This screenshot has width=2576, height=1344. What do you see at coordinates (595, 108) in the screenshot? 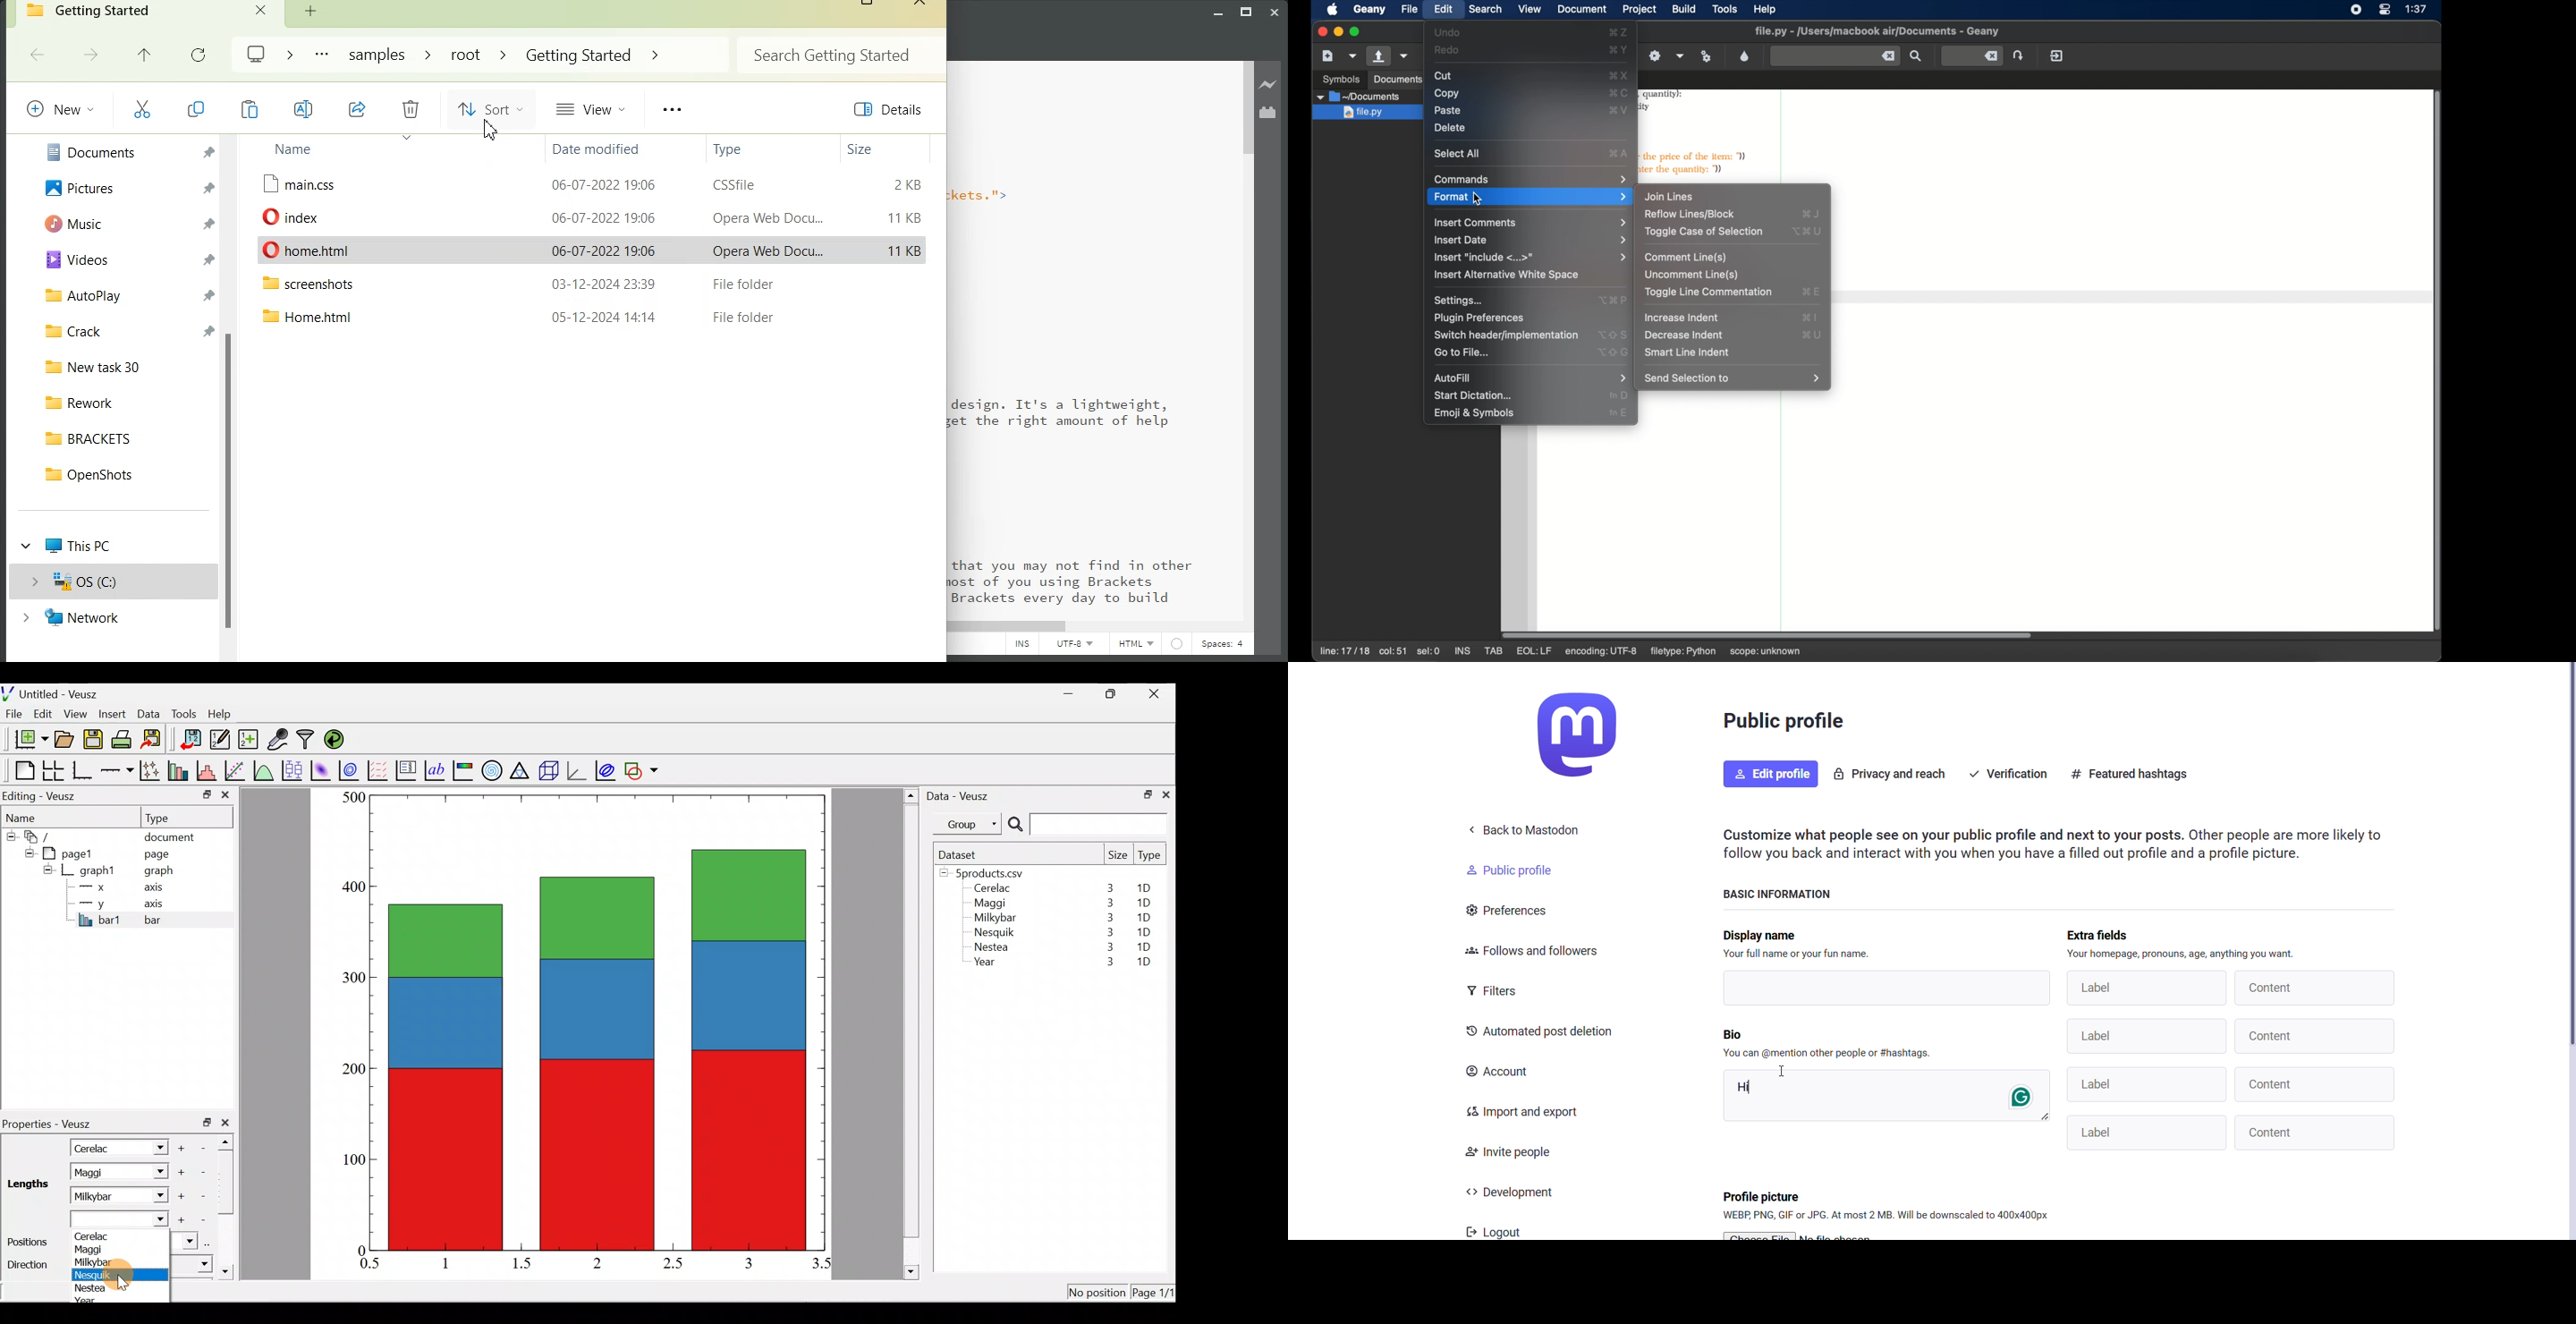
I see `View` at bounding box center [595, 108].